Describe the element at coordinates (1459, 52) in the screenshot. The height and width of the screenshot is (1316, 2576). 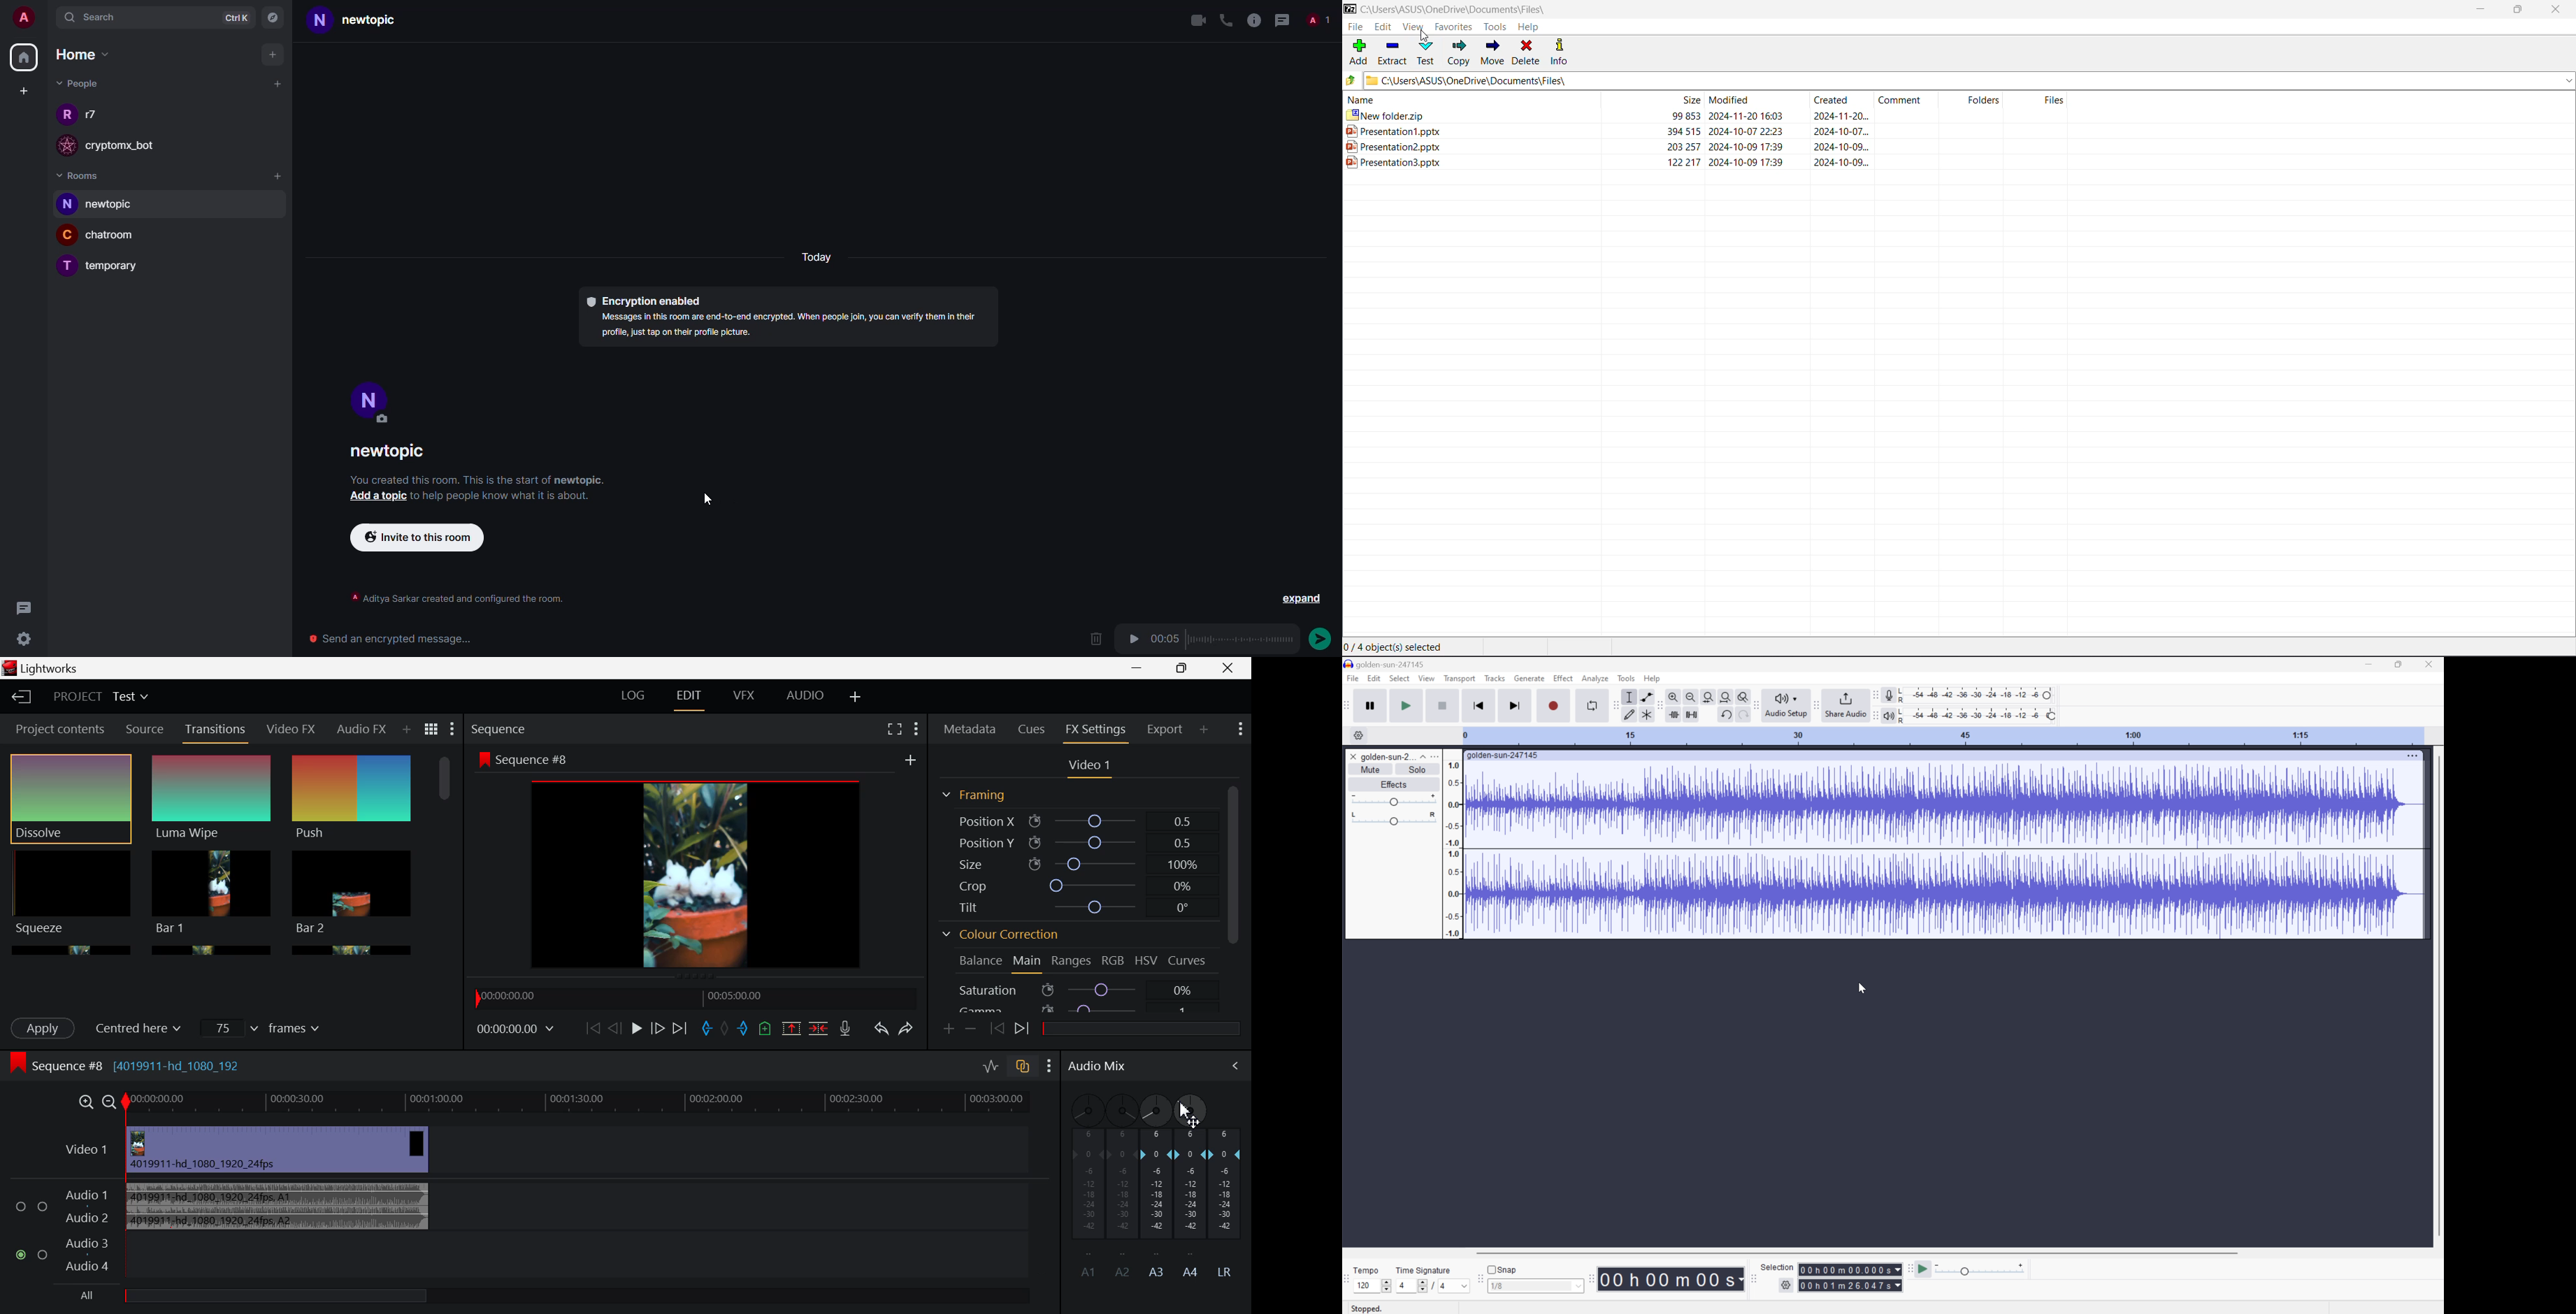
I see `Copy` at that location.